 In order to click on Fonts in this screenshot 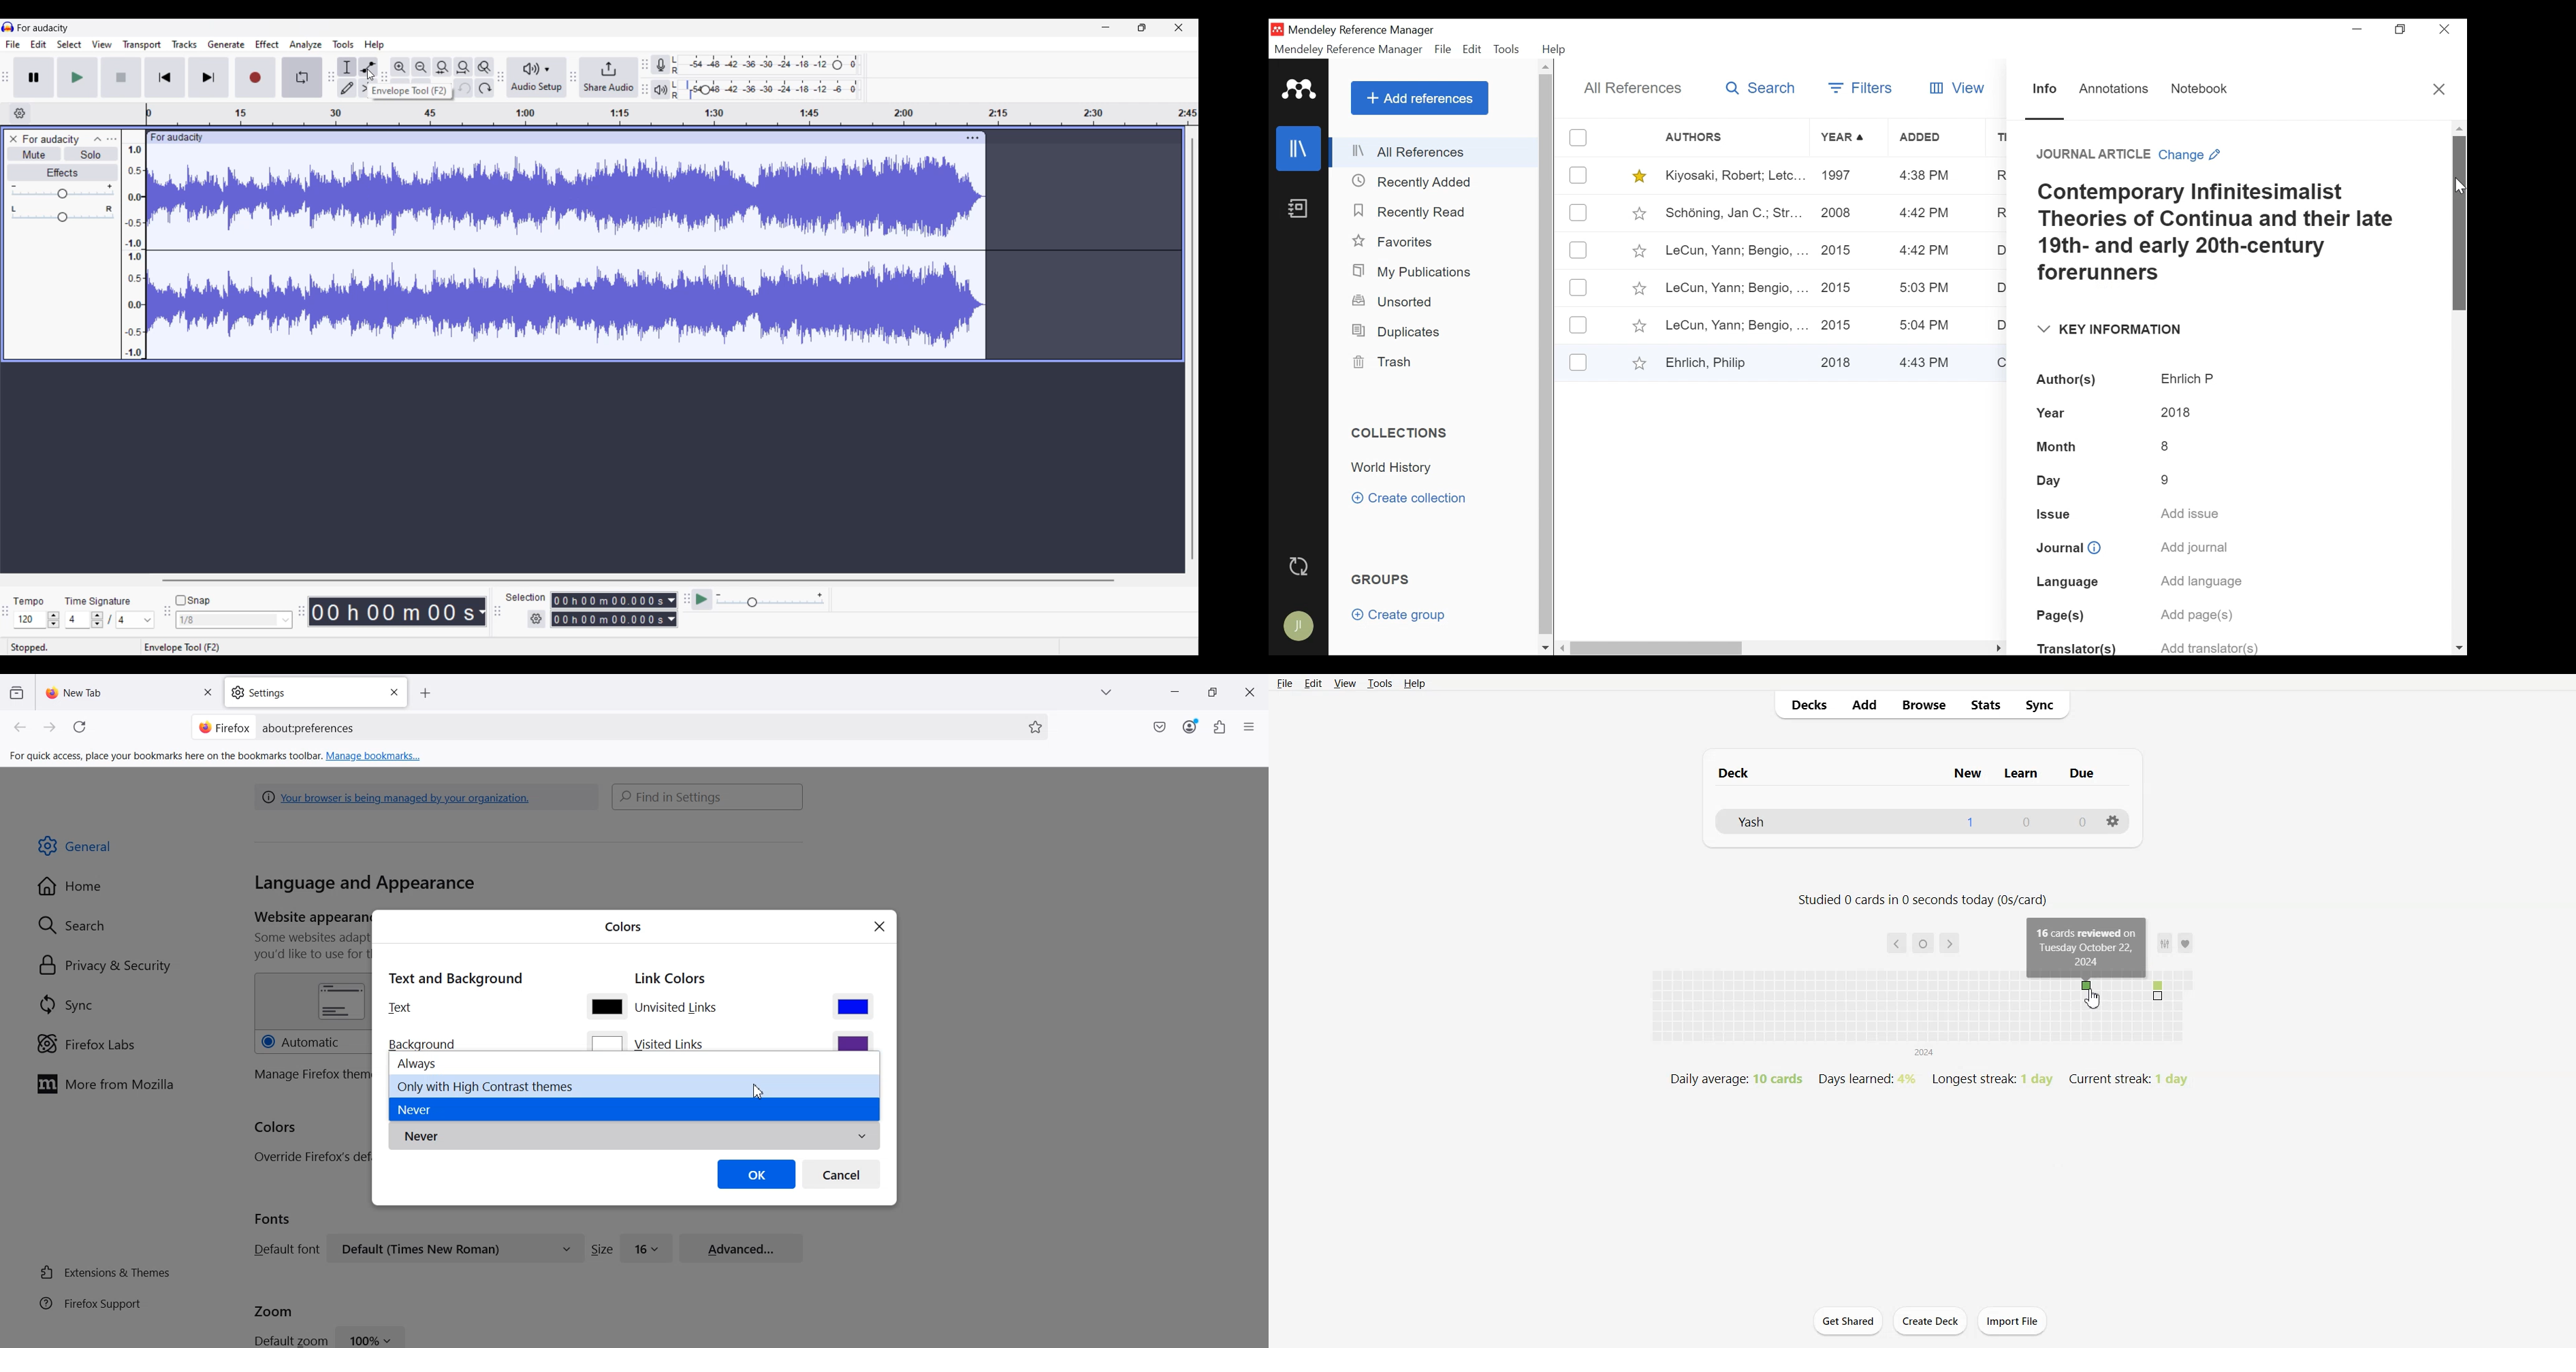, I will do `click(273, 1218)`.